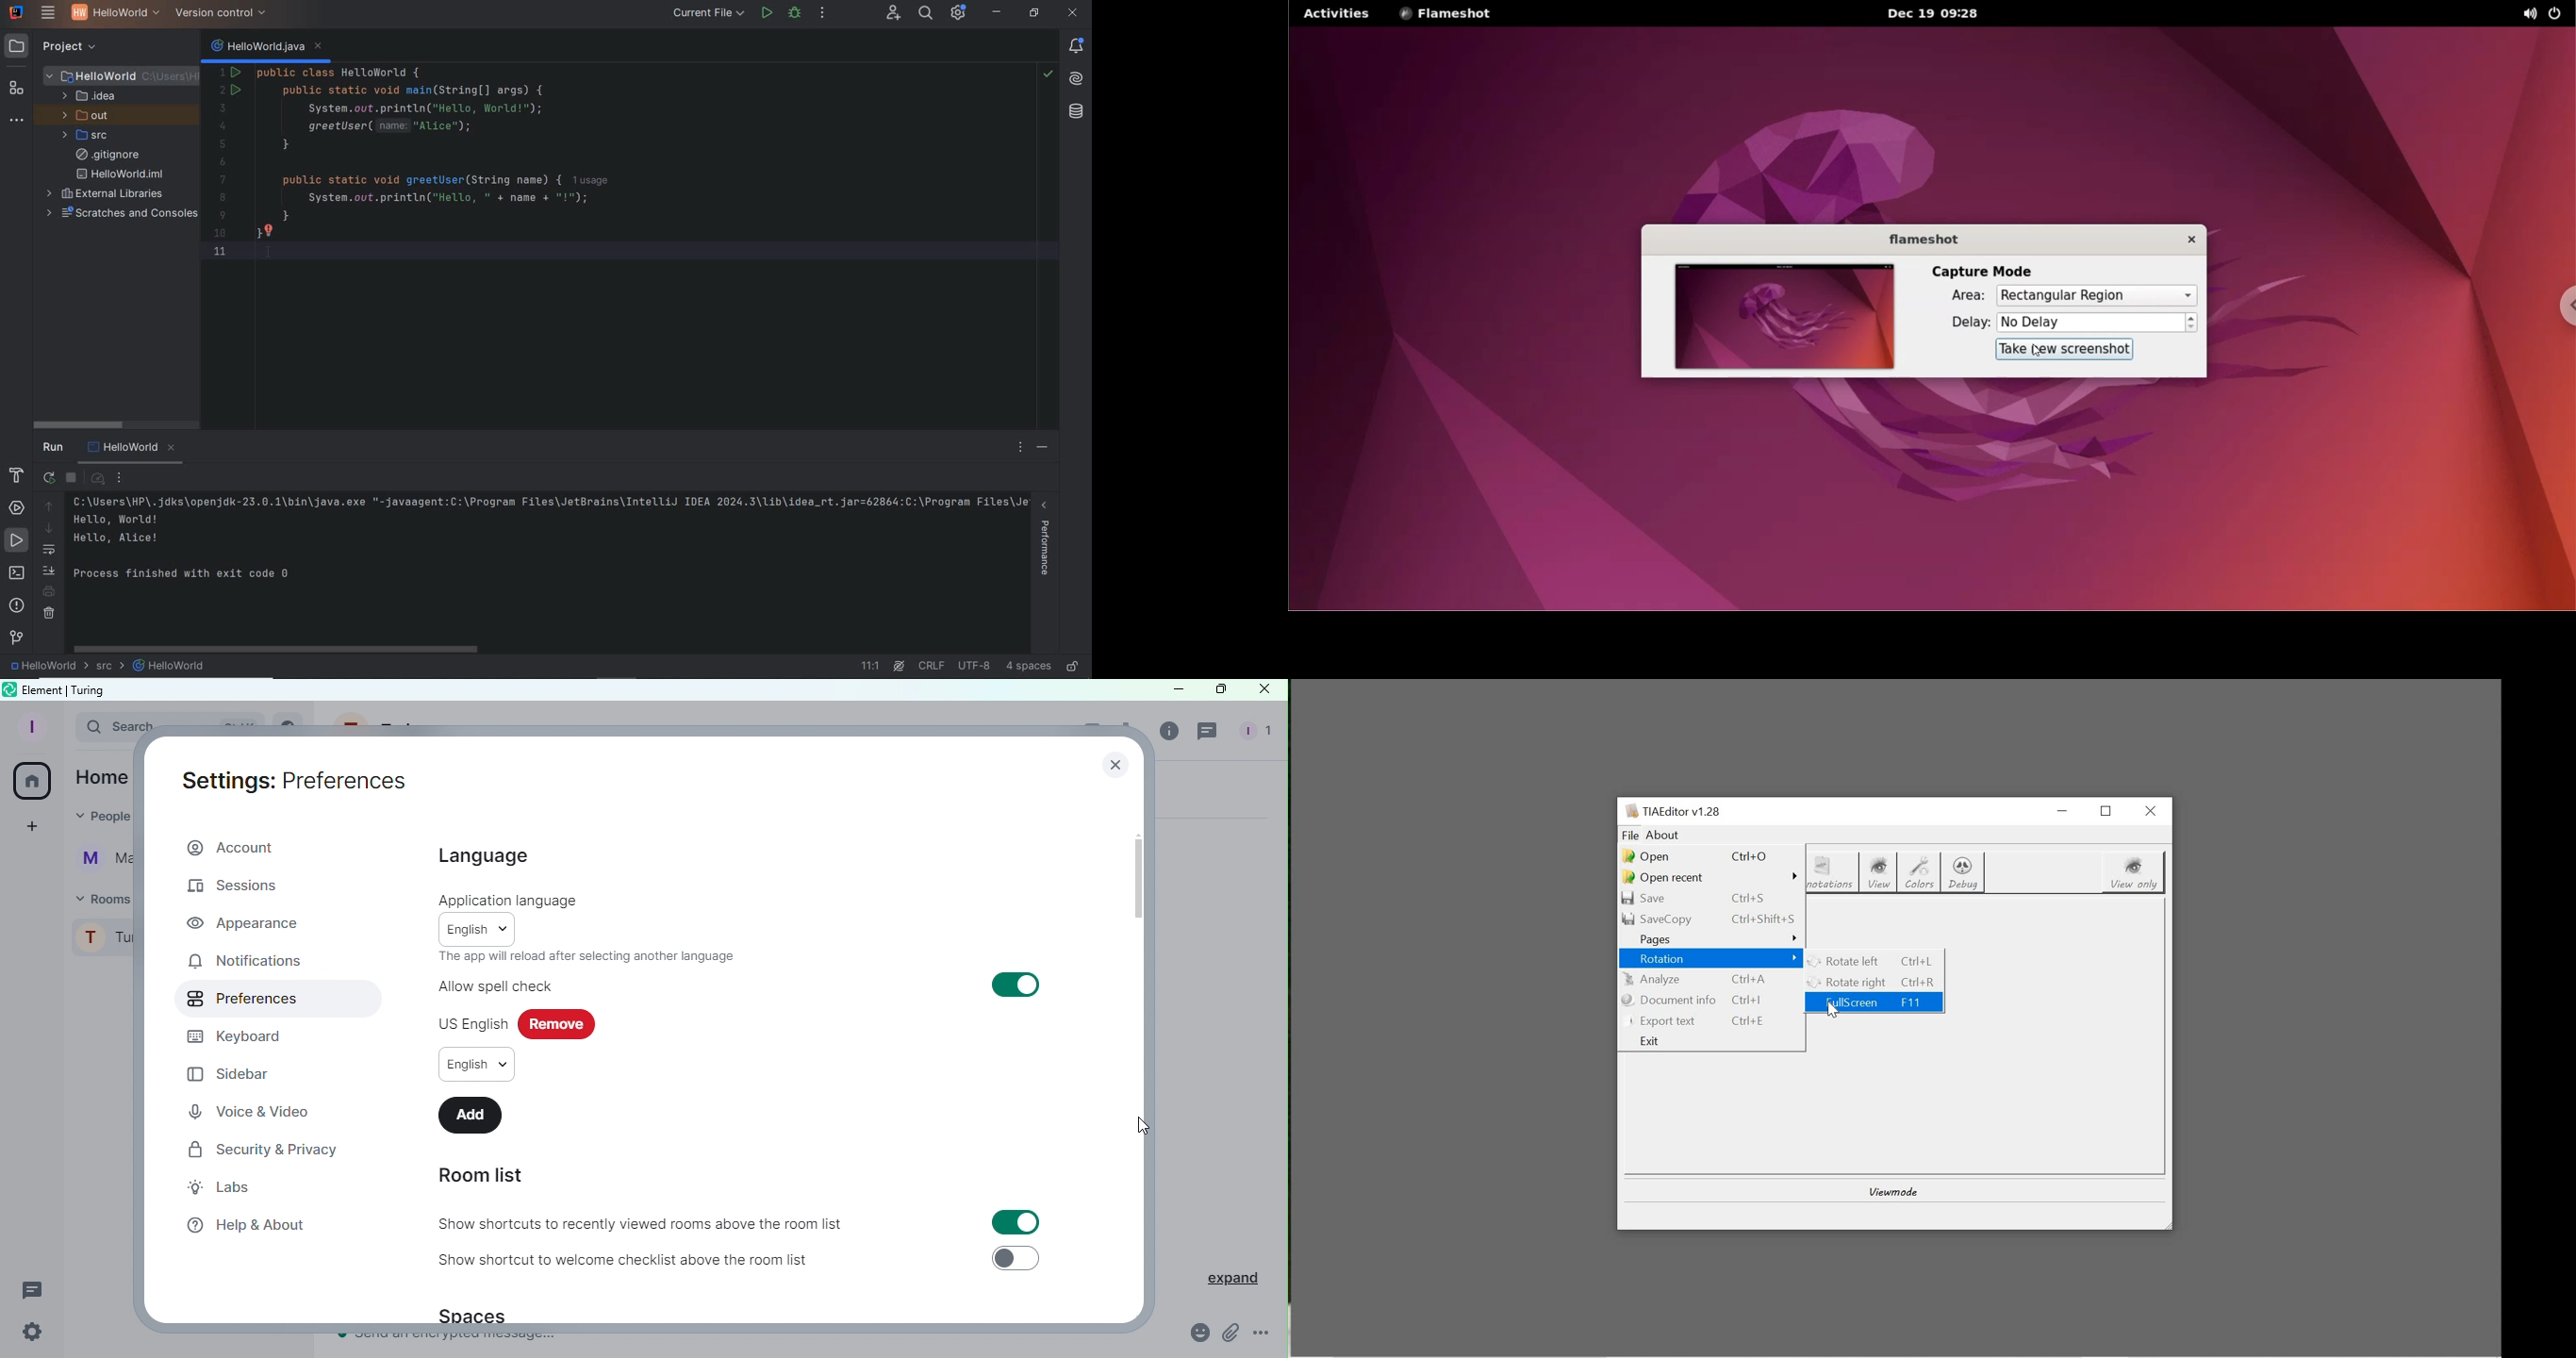 This screenshot has height=1372, width=2576. I want to click on version control, so click(16, 639).